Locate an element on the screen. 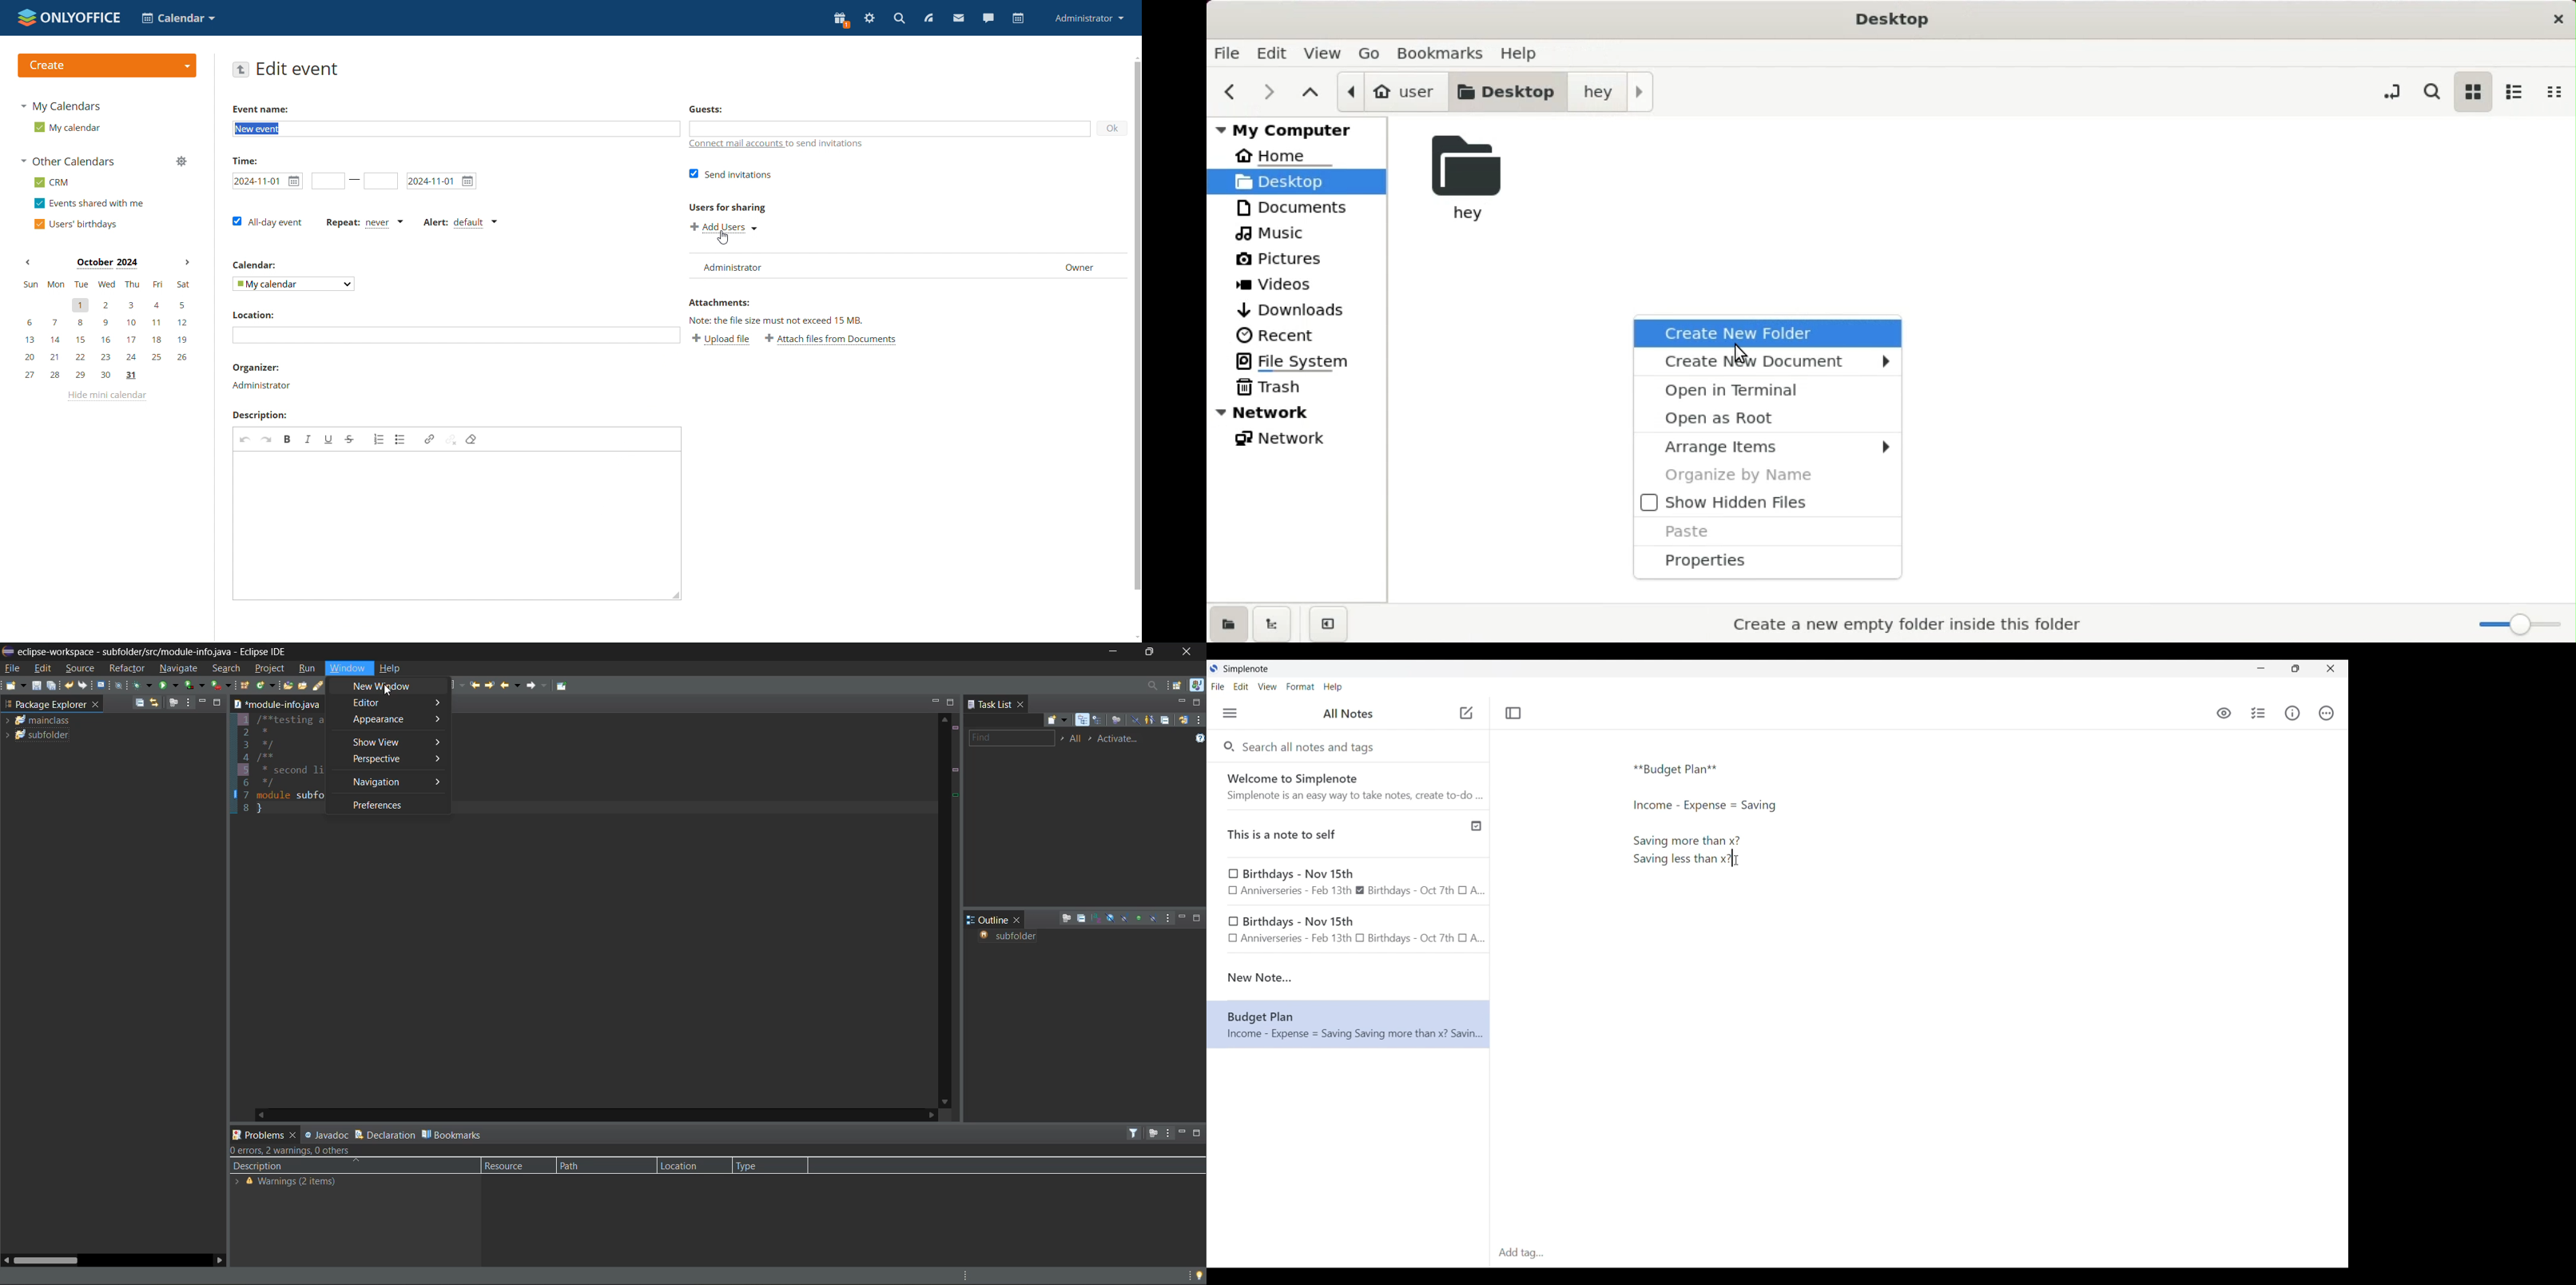 Image resolution: width=2576 pixels, height=1288 pixels. Info is located at coordinates (2293, 713).